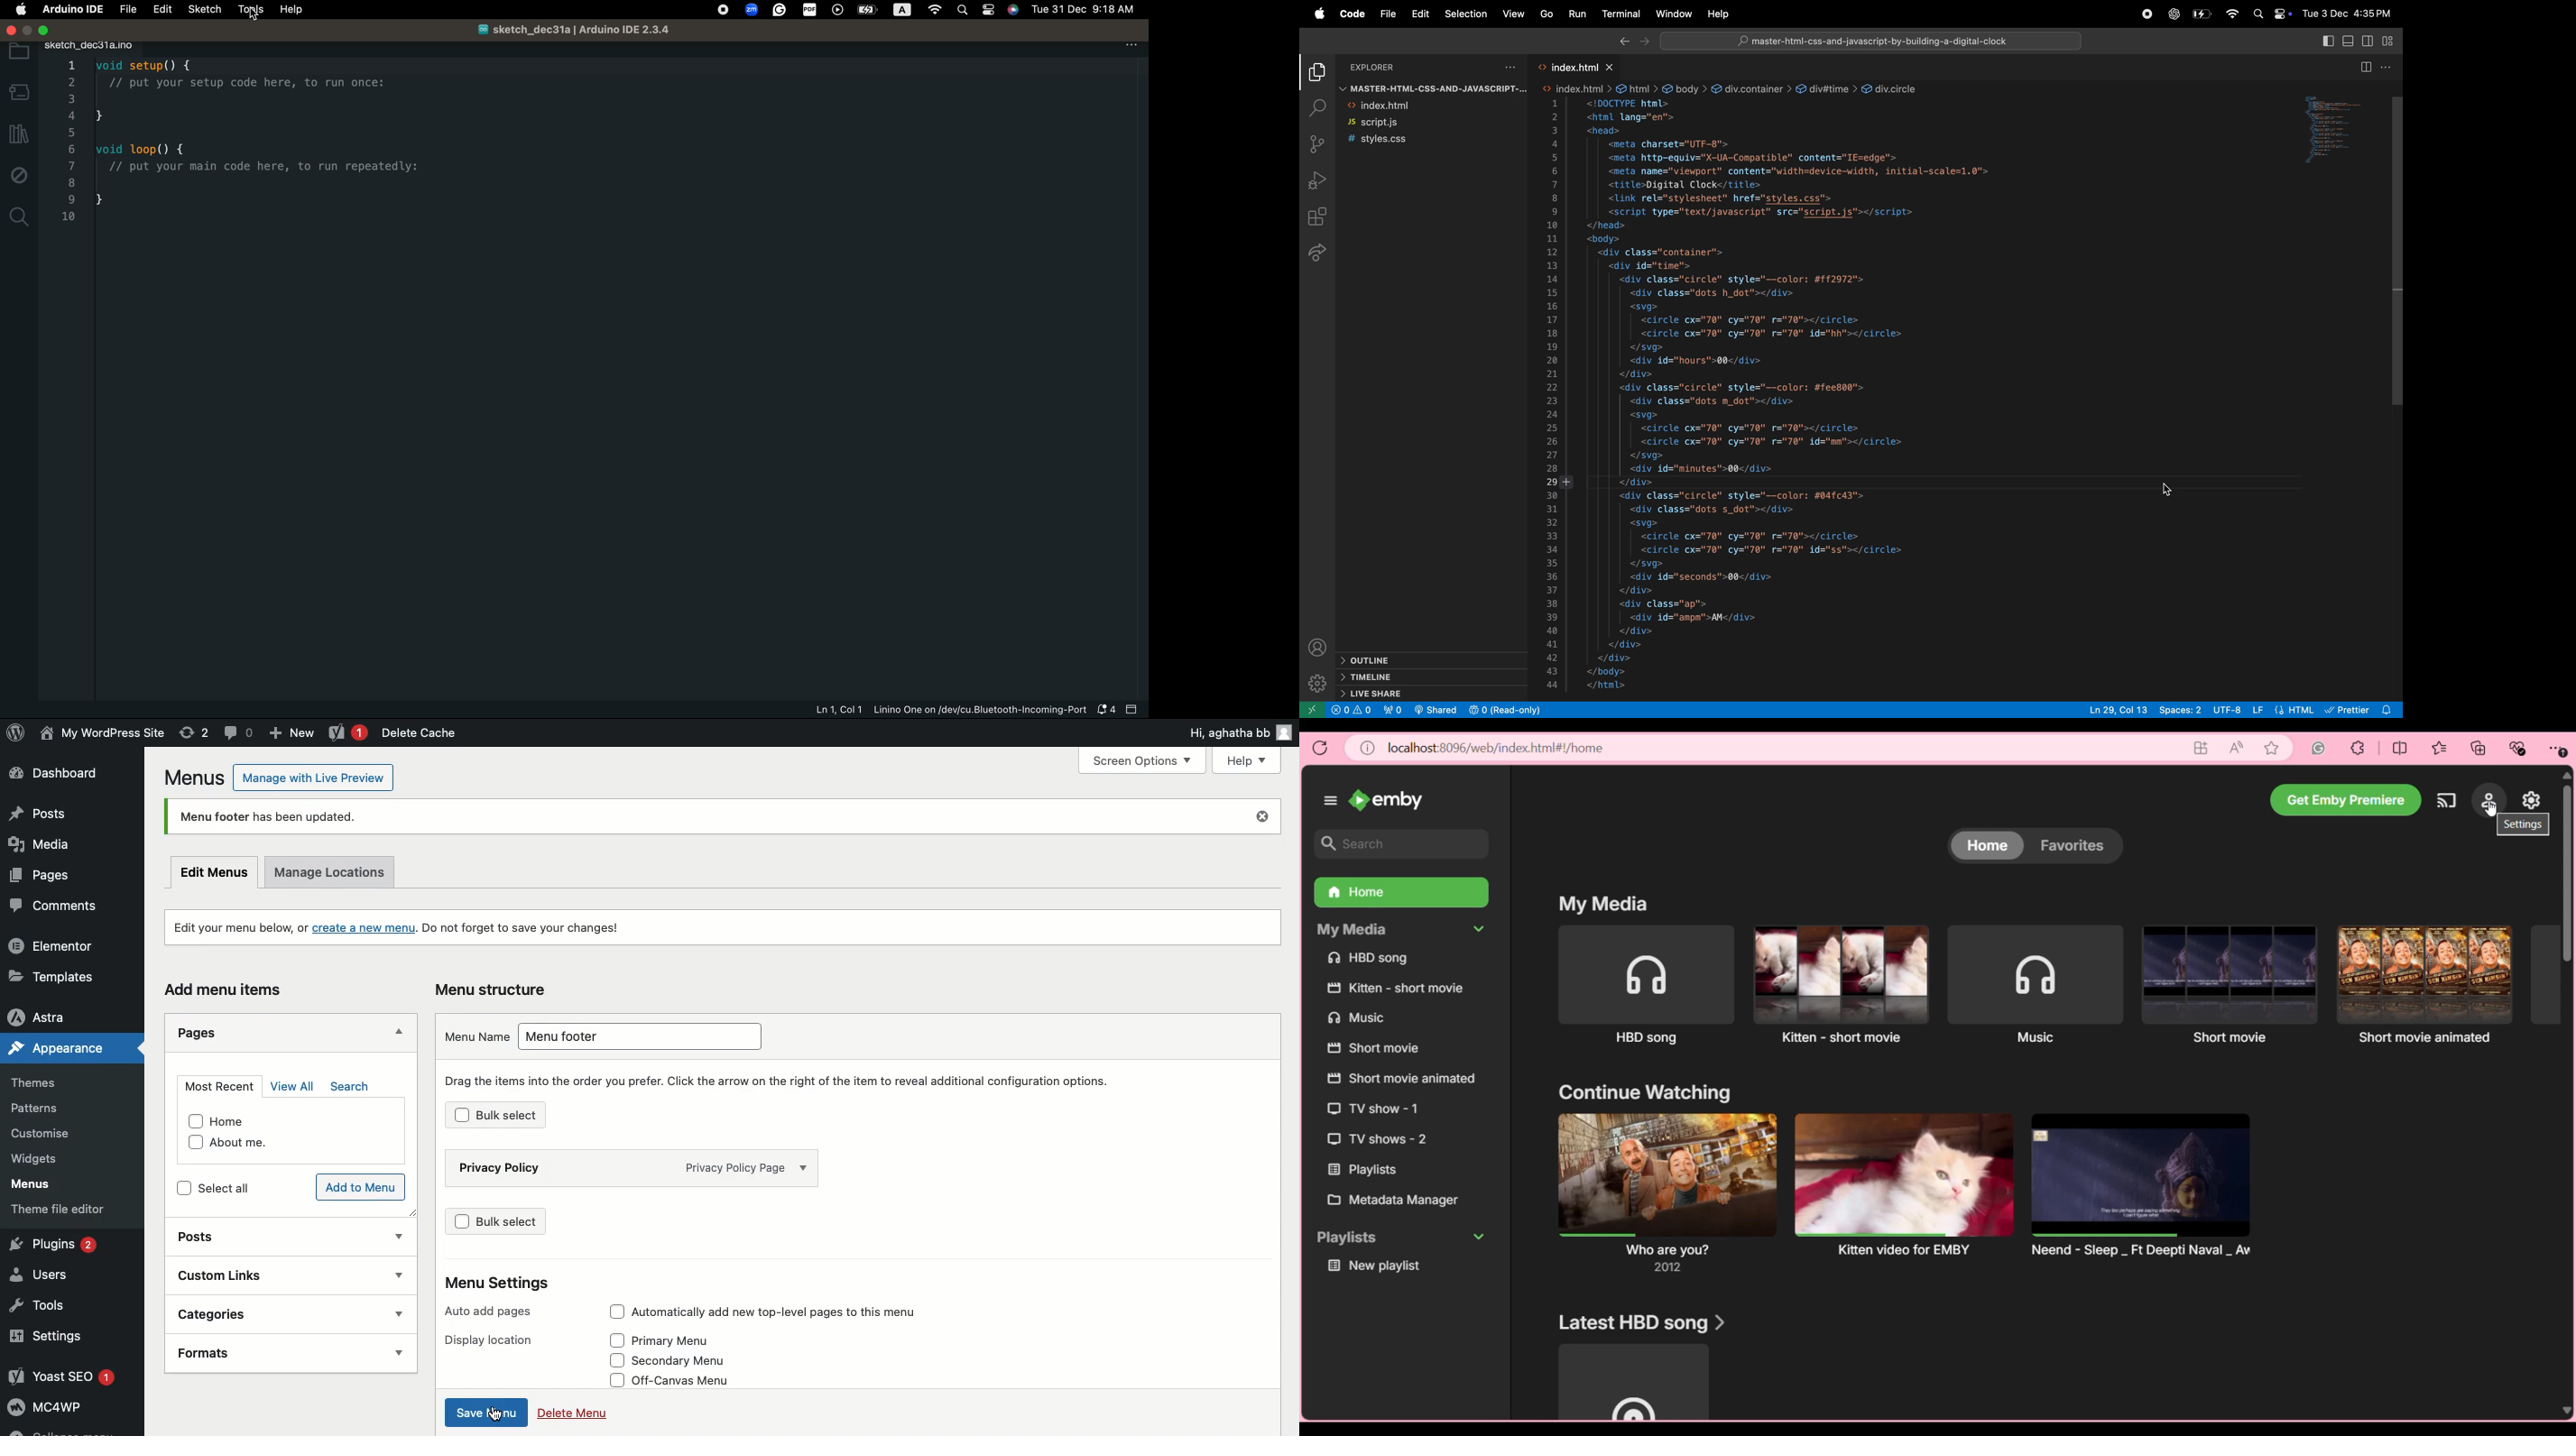 The height and width of the screenshot is (1456, 2576). Describe the element at coordinates (394, 1358) in the screenshot. I see `show` at that location.